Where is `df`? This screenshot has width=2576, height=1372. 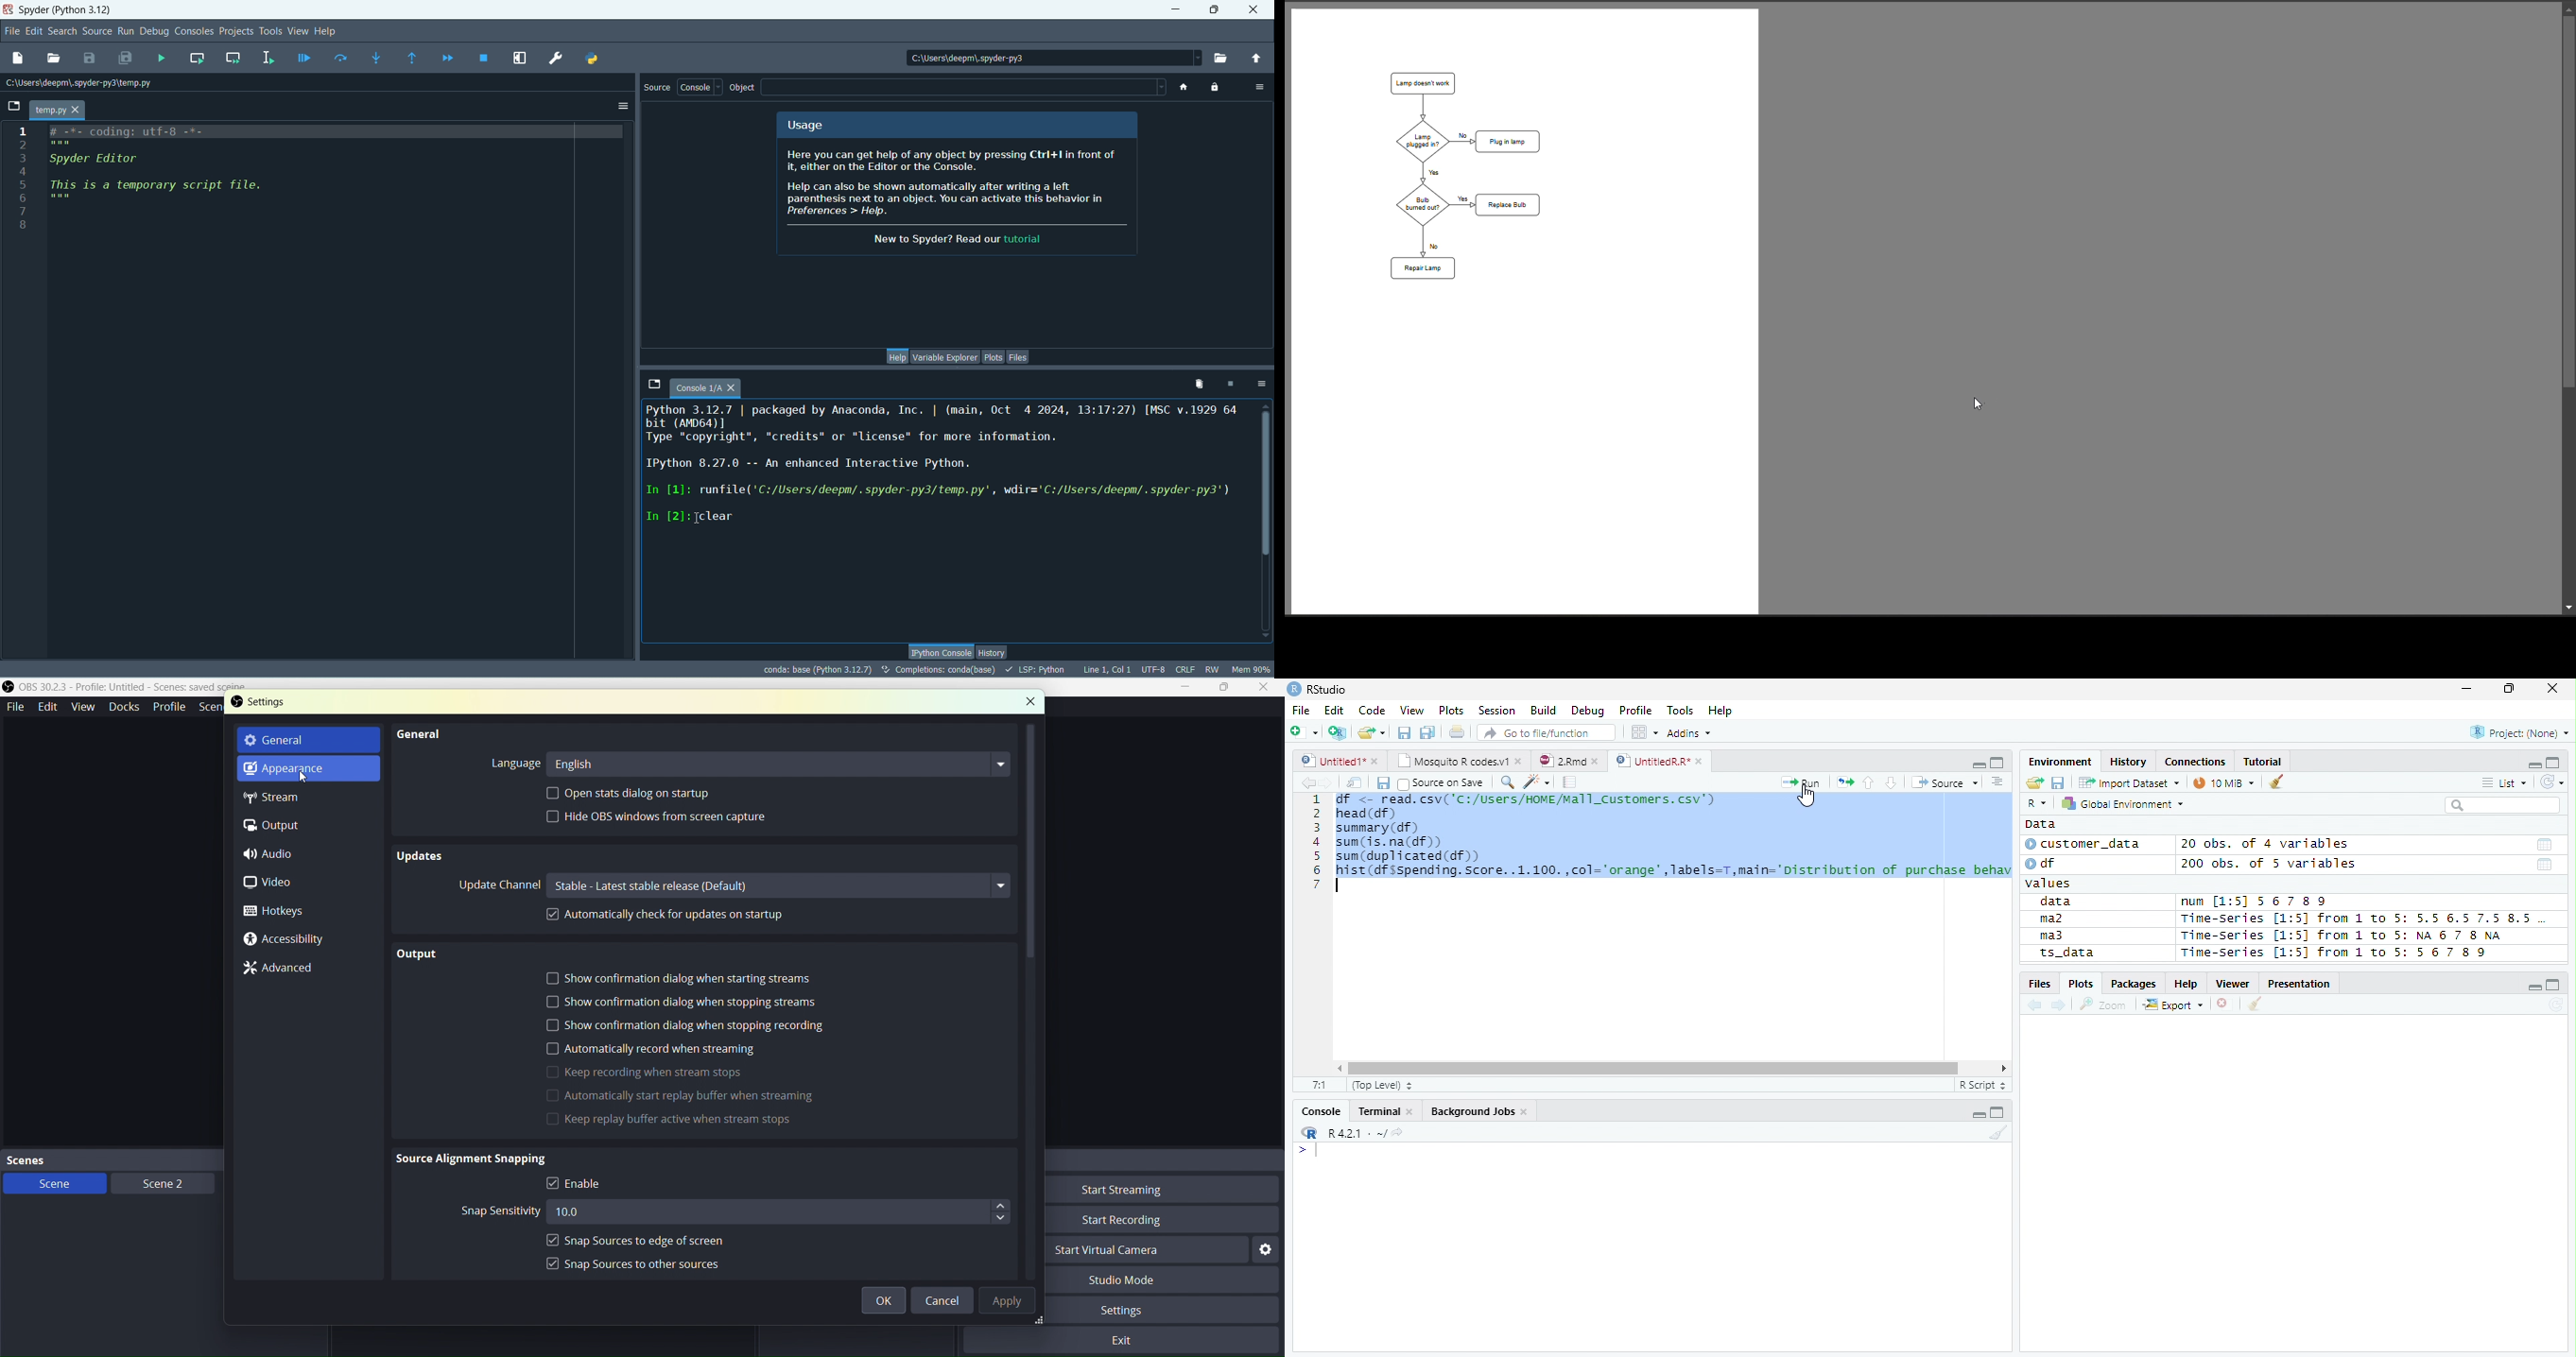
df is located at coordinates (2047, 863).